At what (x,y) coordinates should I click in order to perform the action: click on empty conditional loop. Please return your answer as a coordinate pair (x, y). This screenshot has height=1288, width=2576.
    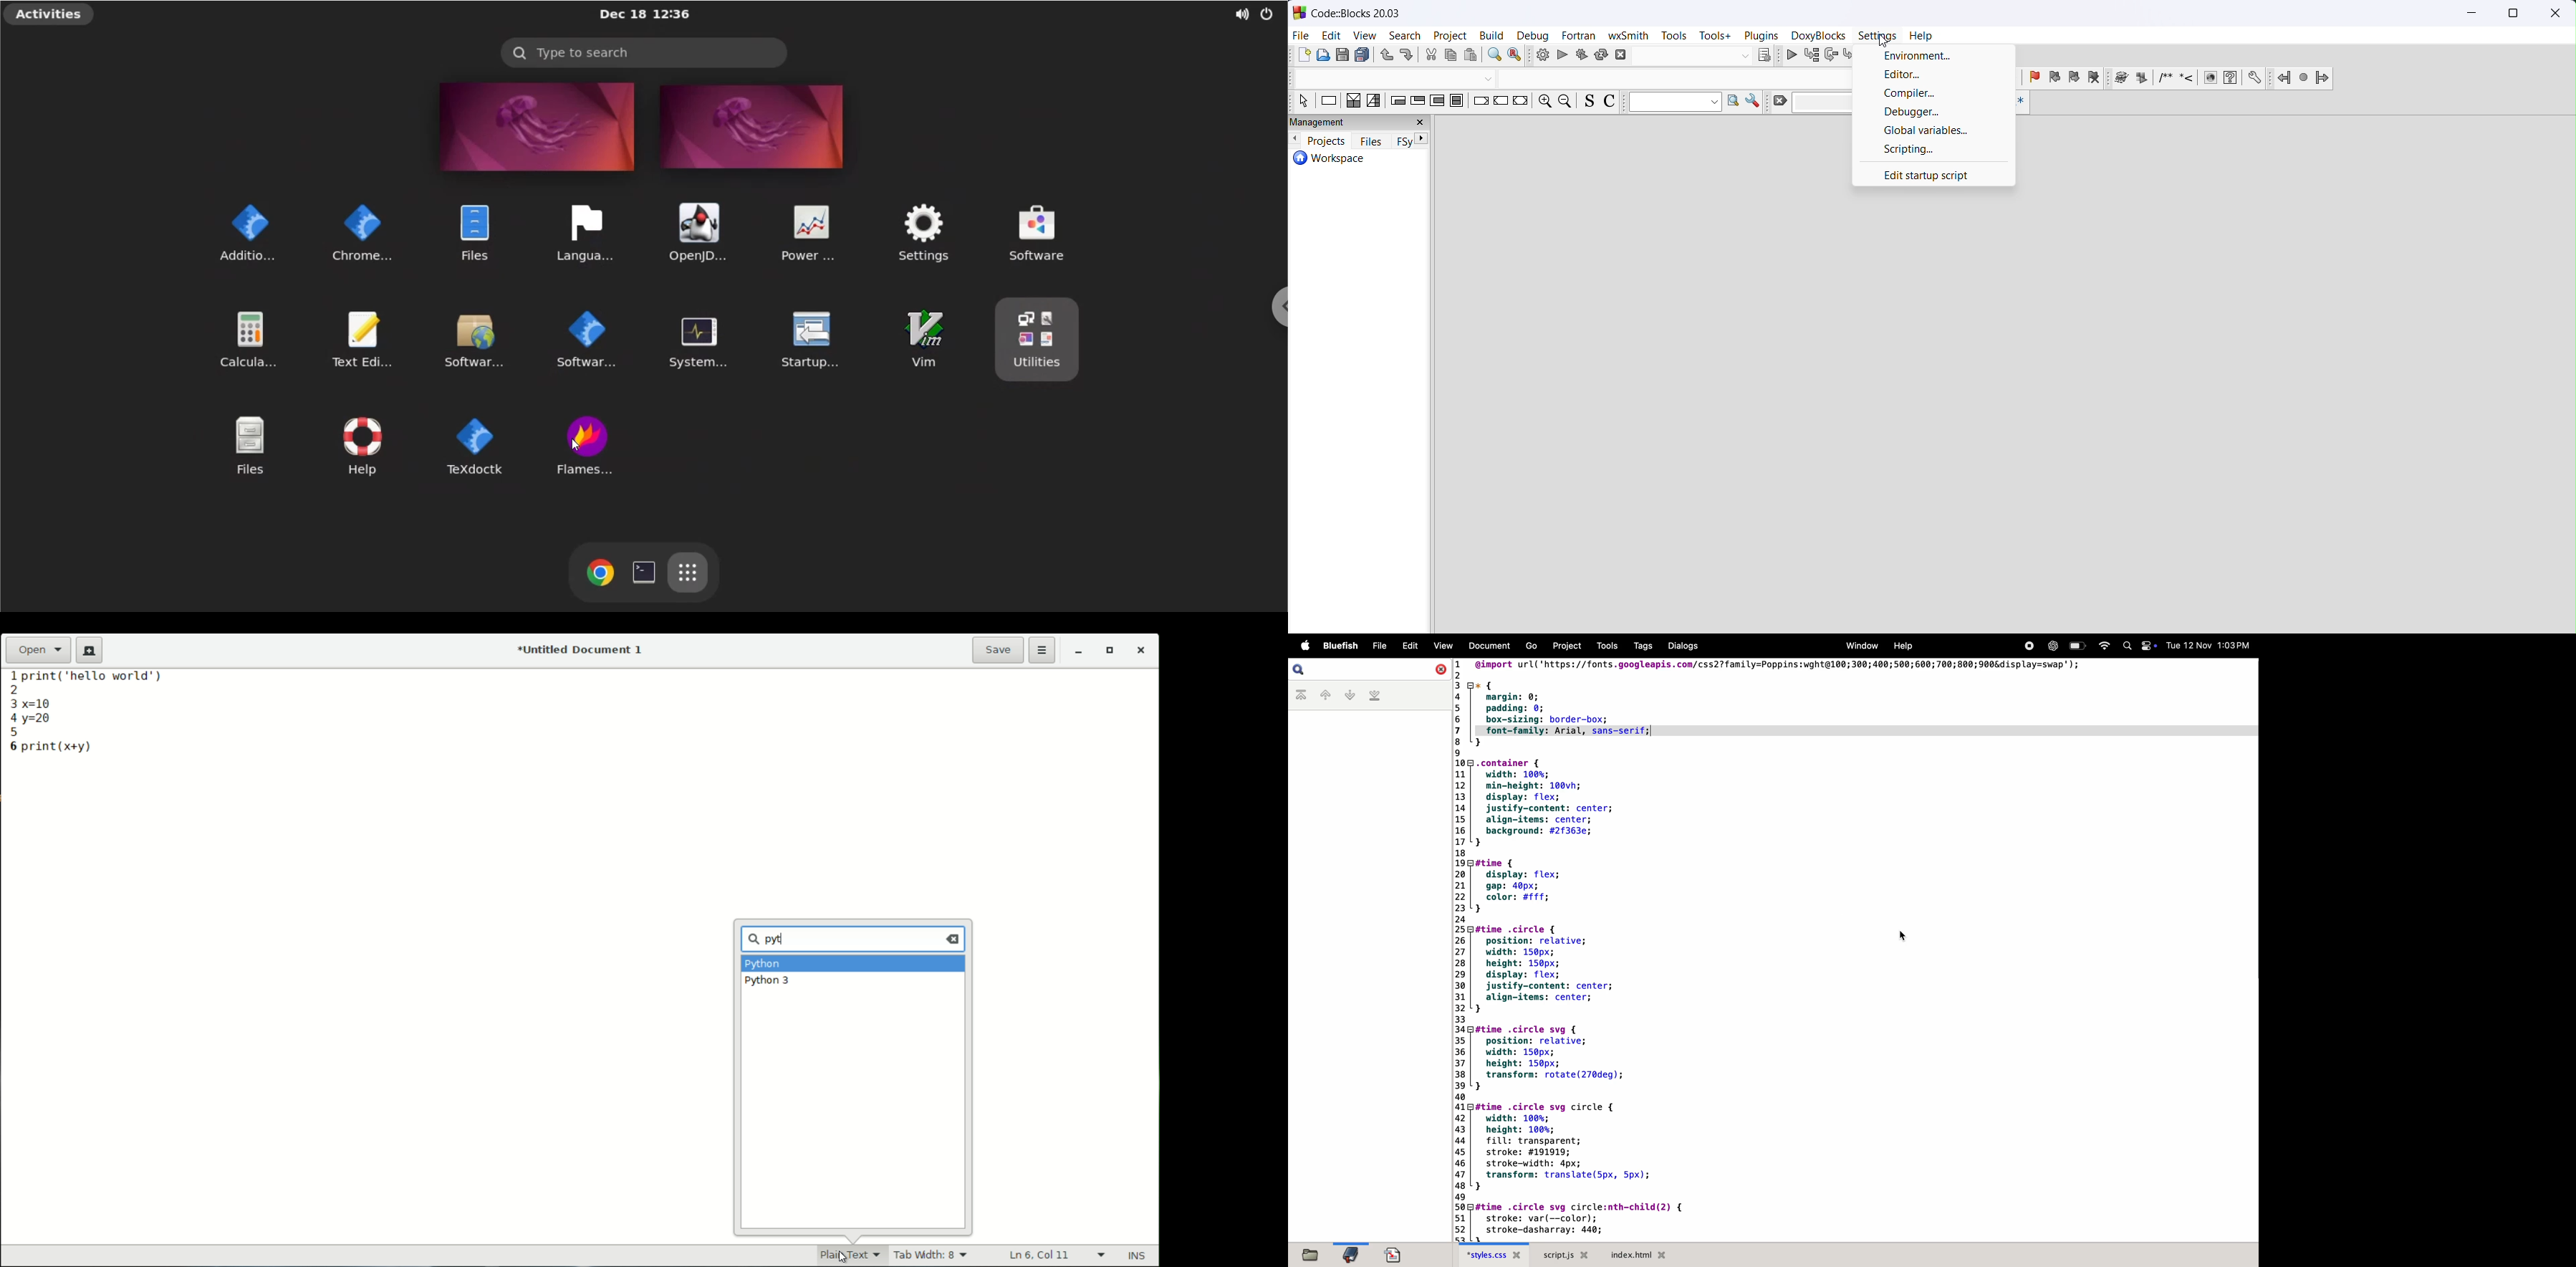
    Looking at the image, I should click on (1396, 102).